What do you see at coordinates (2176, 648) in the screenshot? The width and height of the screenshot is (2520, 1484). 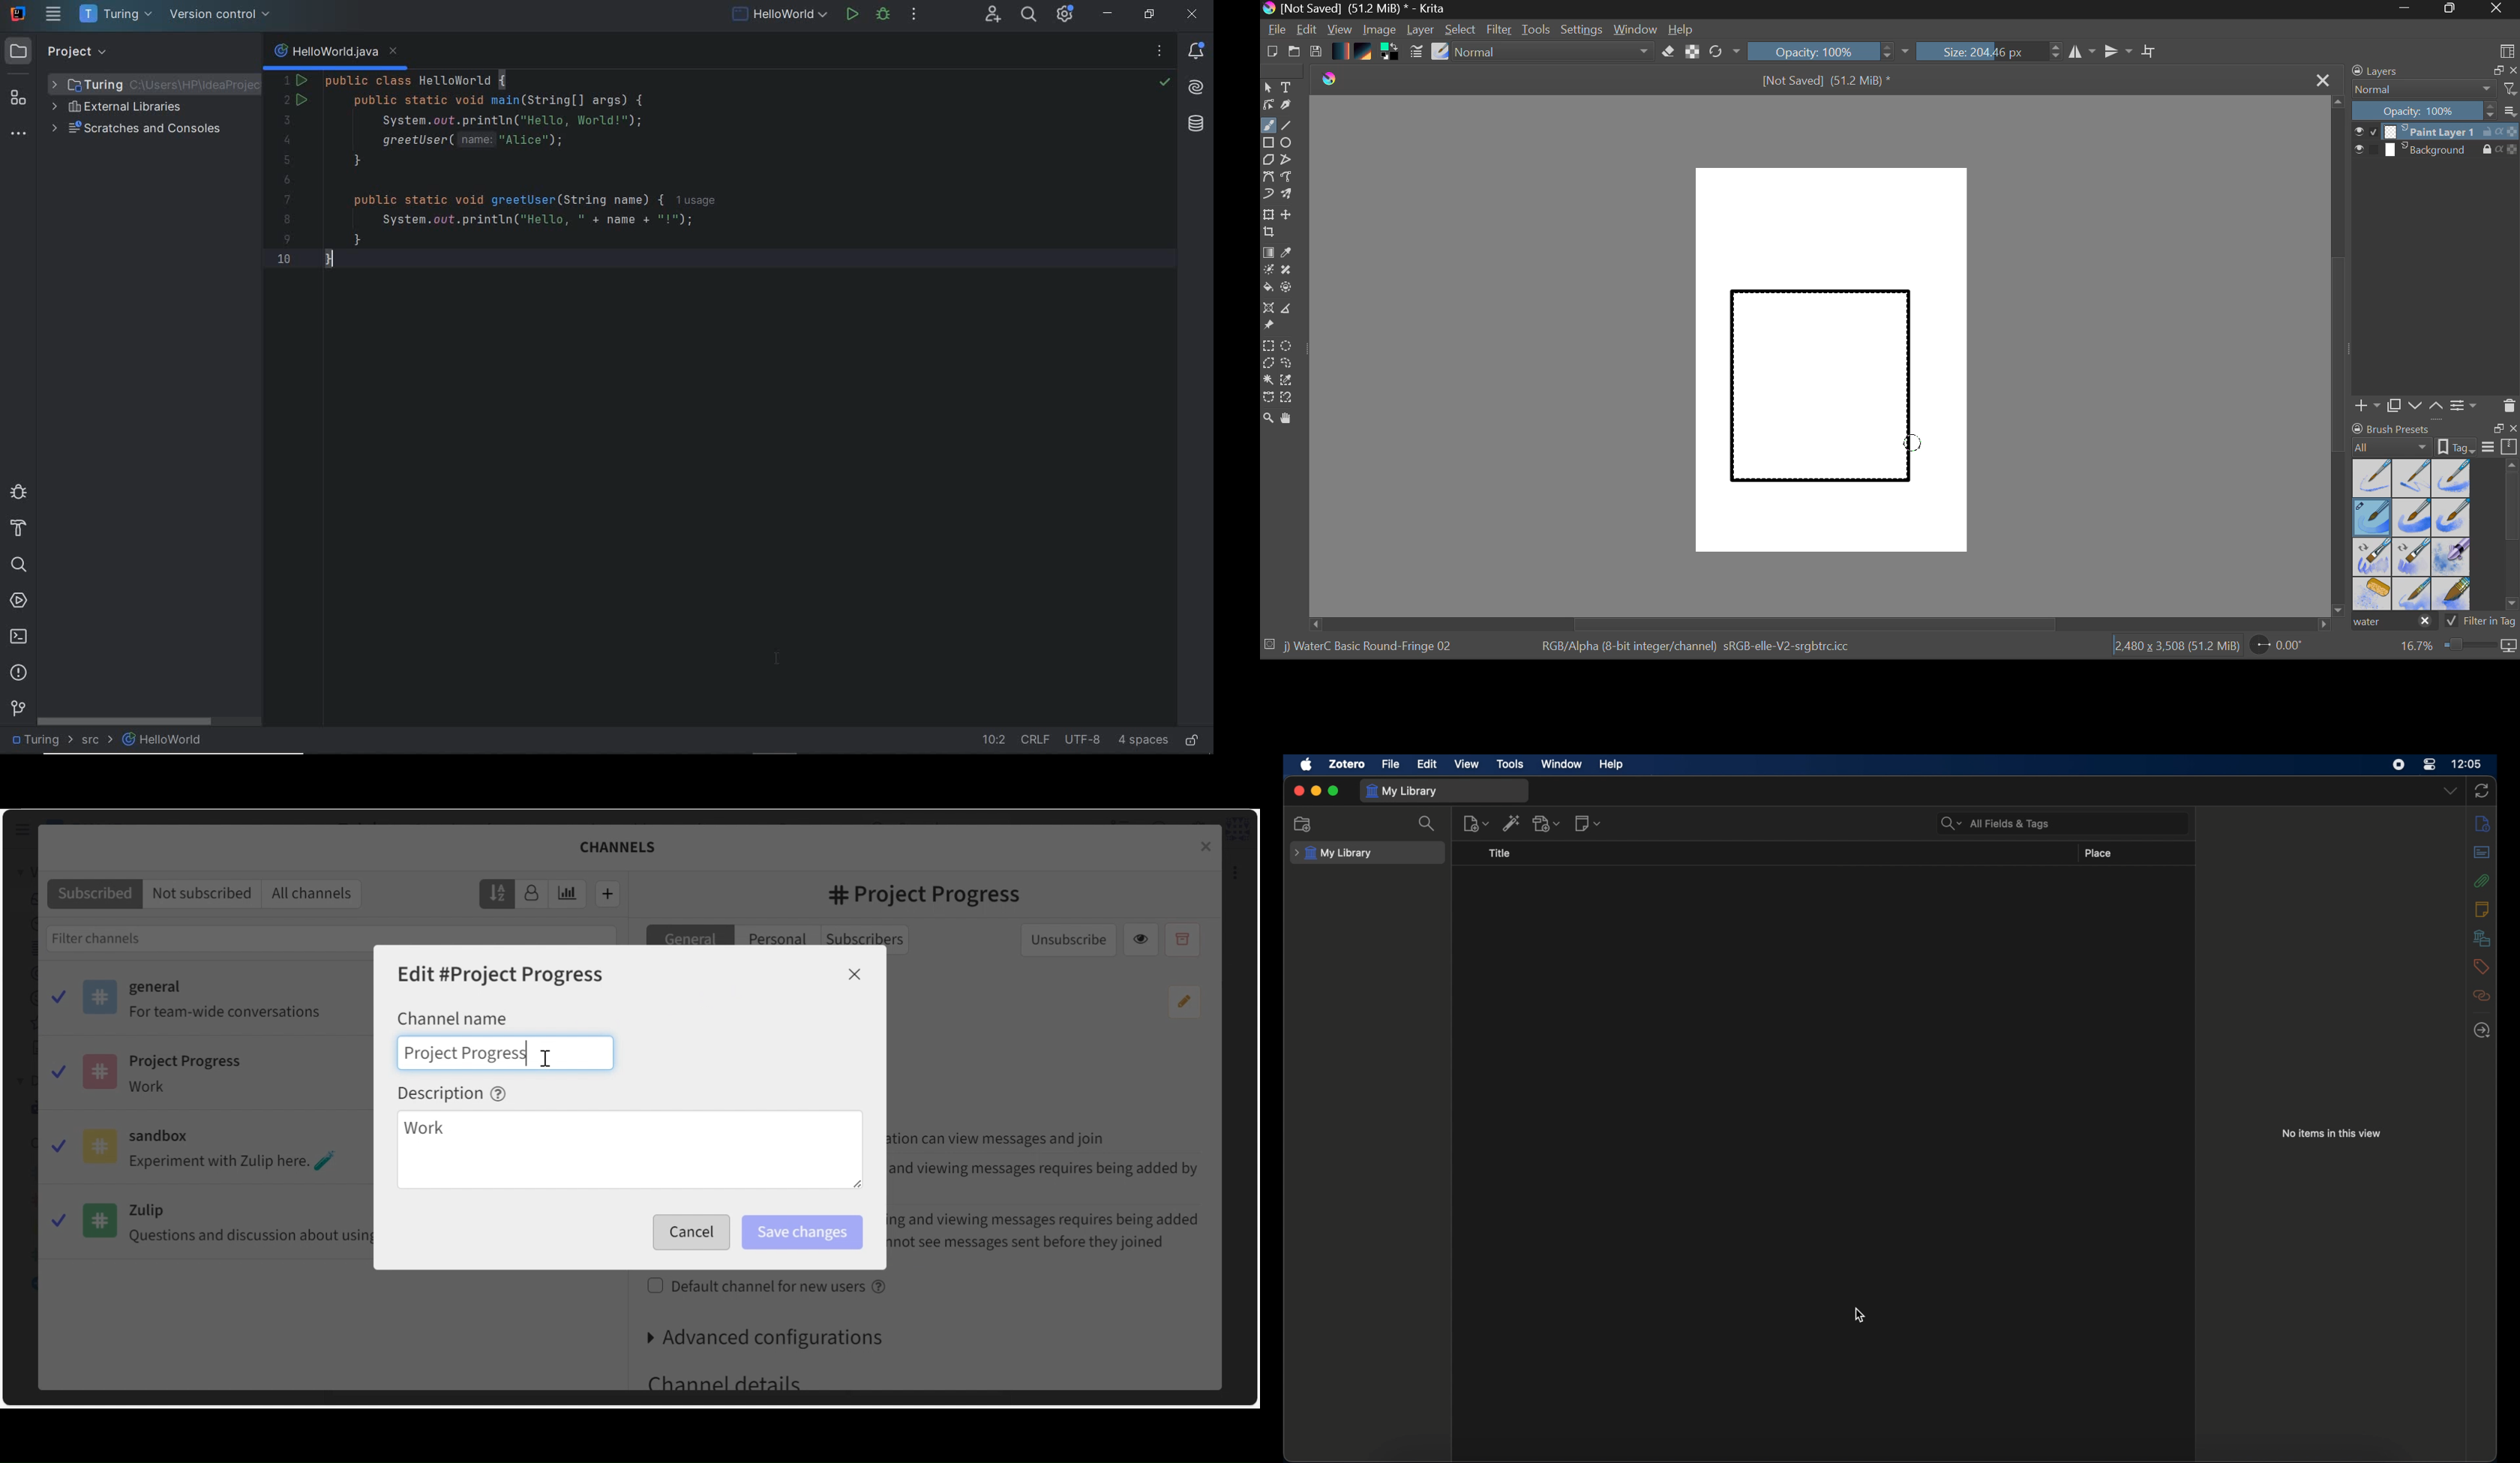 I see `Document Dimensions` at bounding box center [2176, 648].